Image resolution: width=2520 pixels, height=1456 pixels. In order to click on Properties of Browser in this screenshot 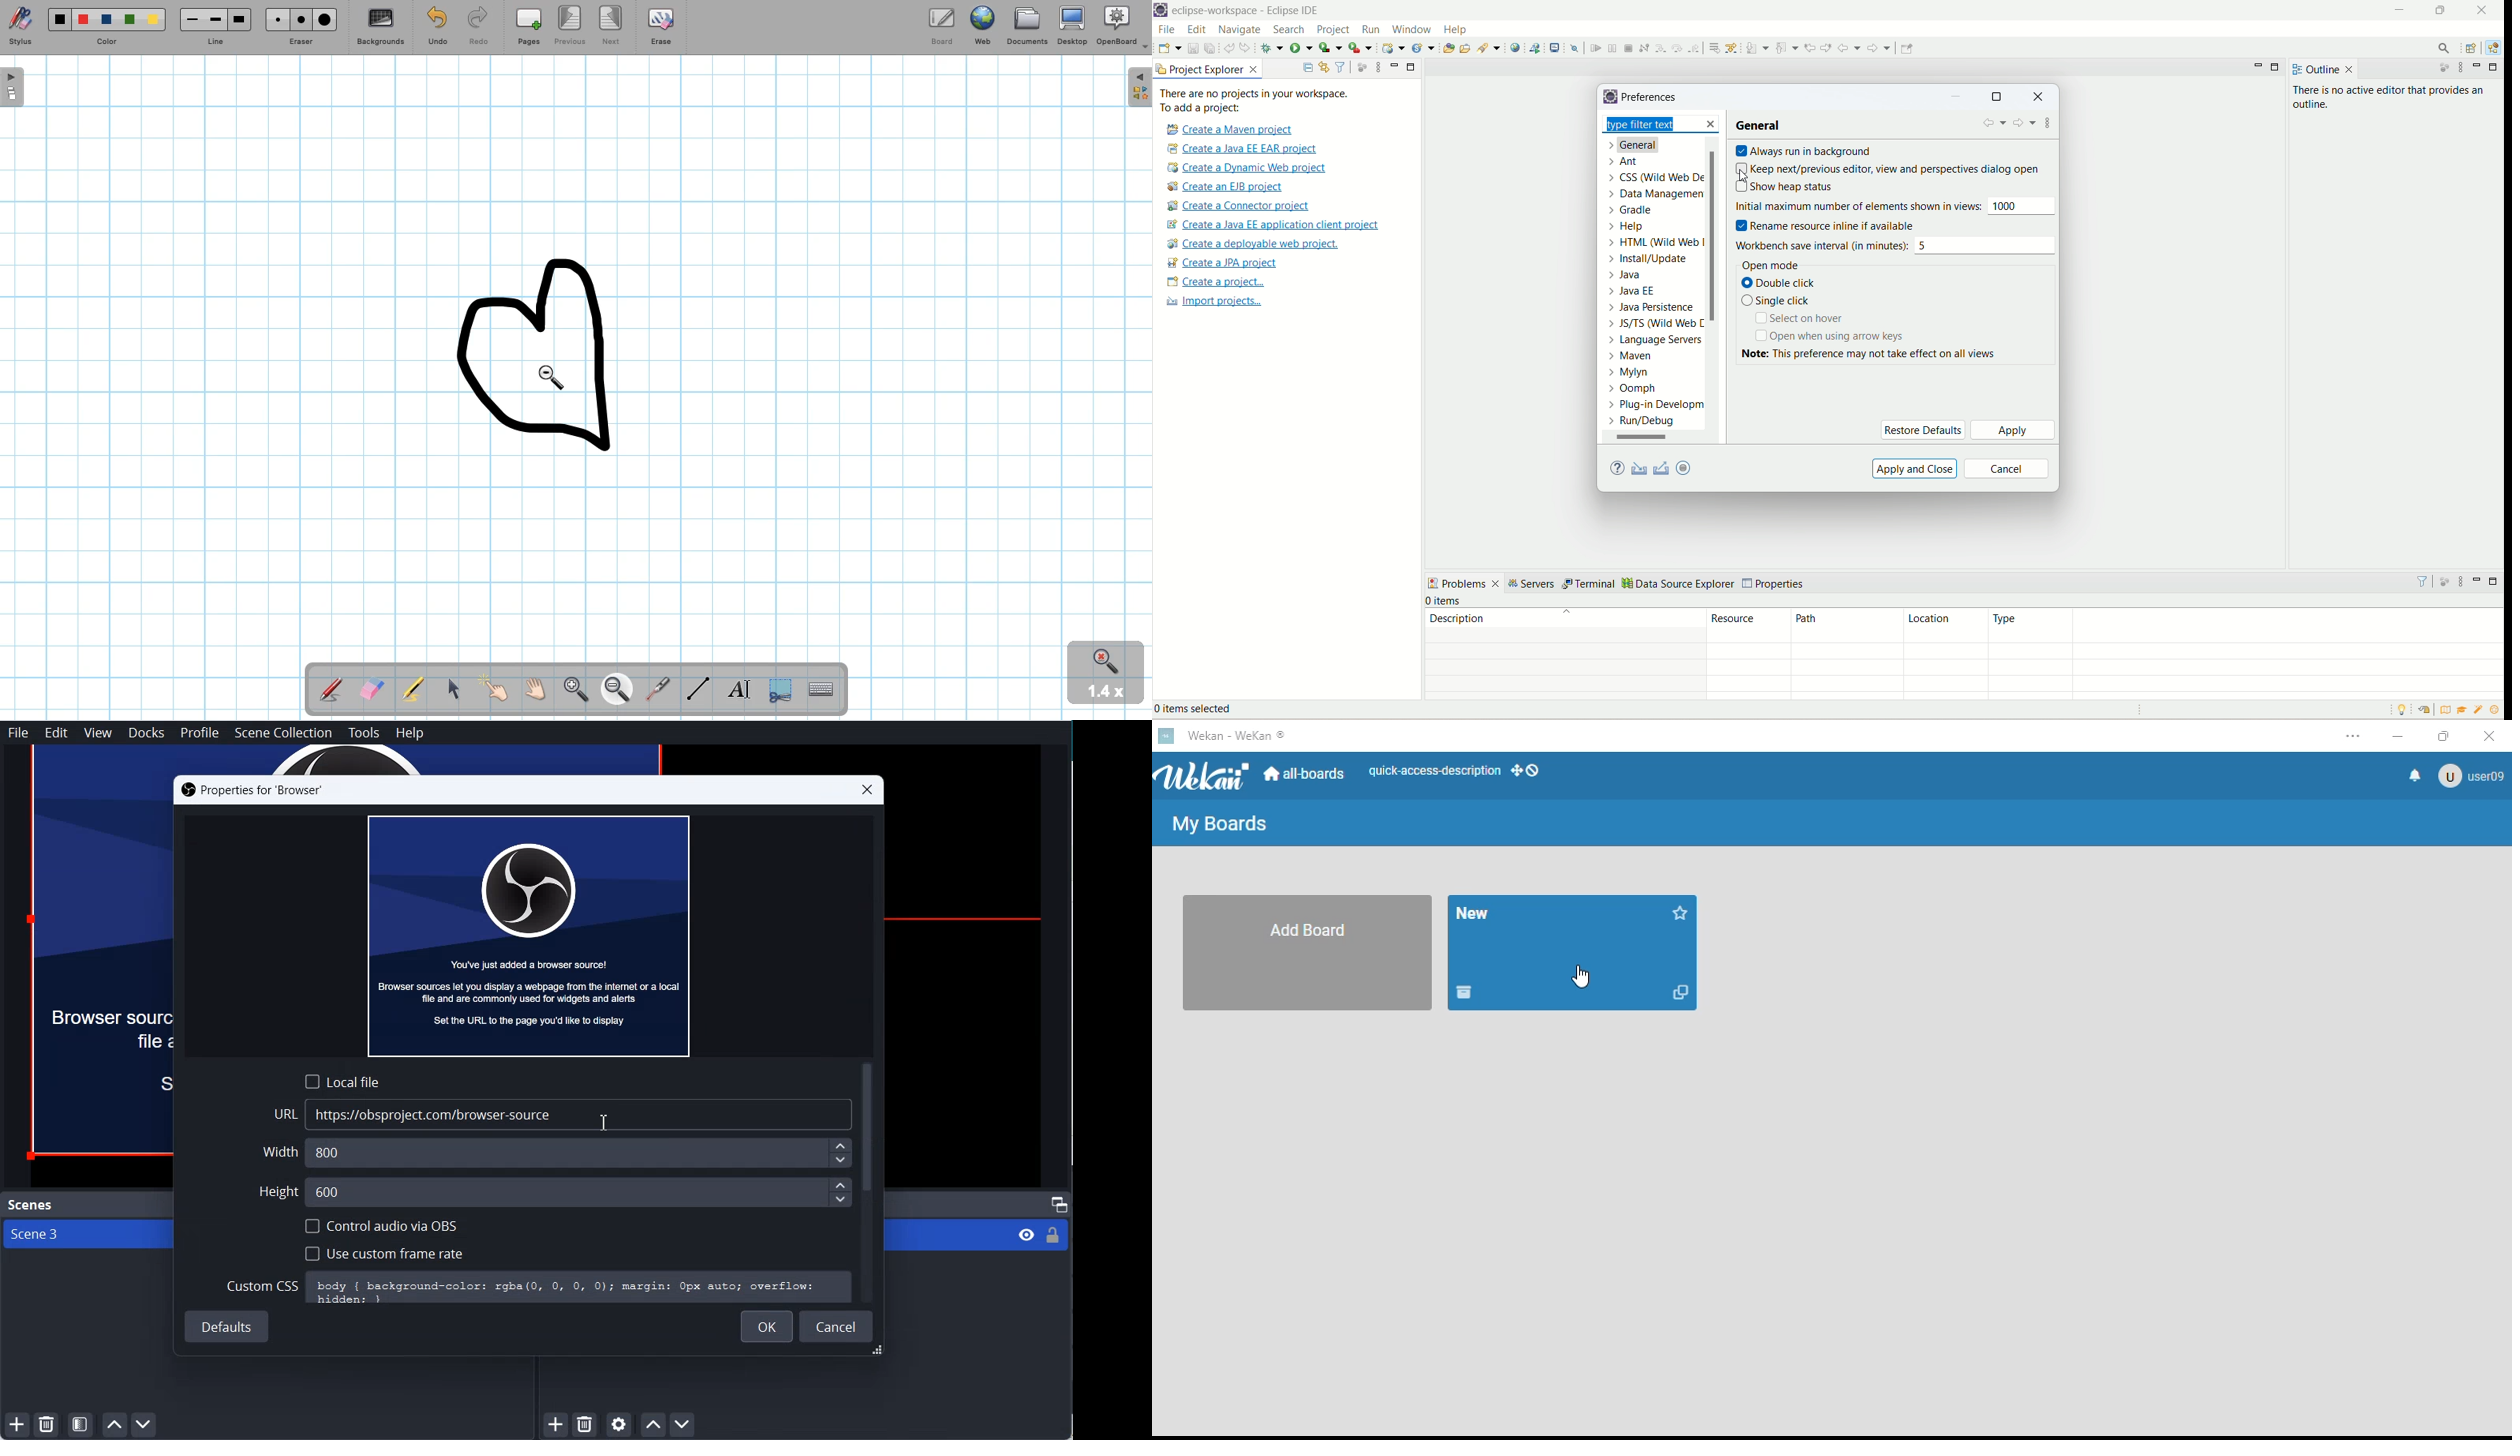, I will do `click(251, 790)`.